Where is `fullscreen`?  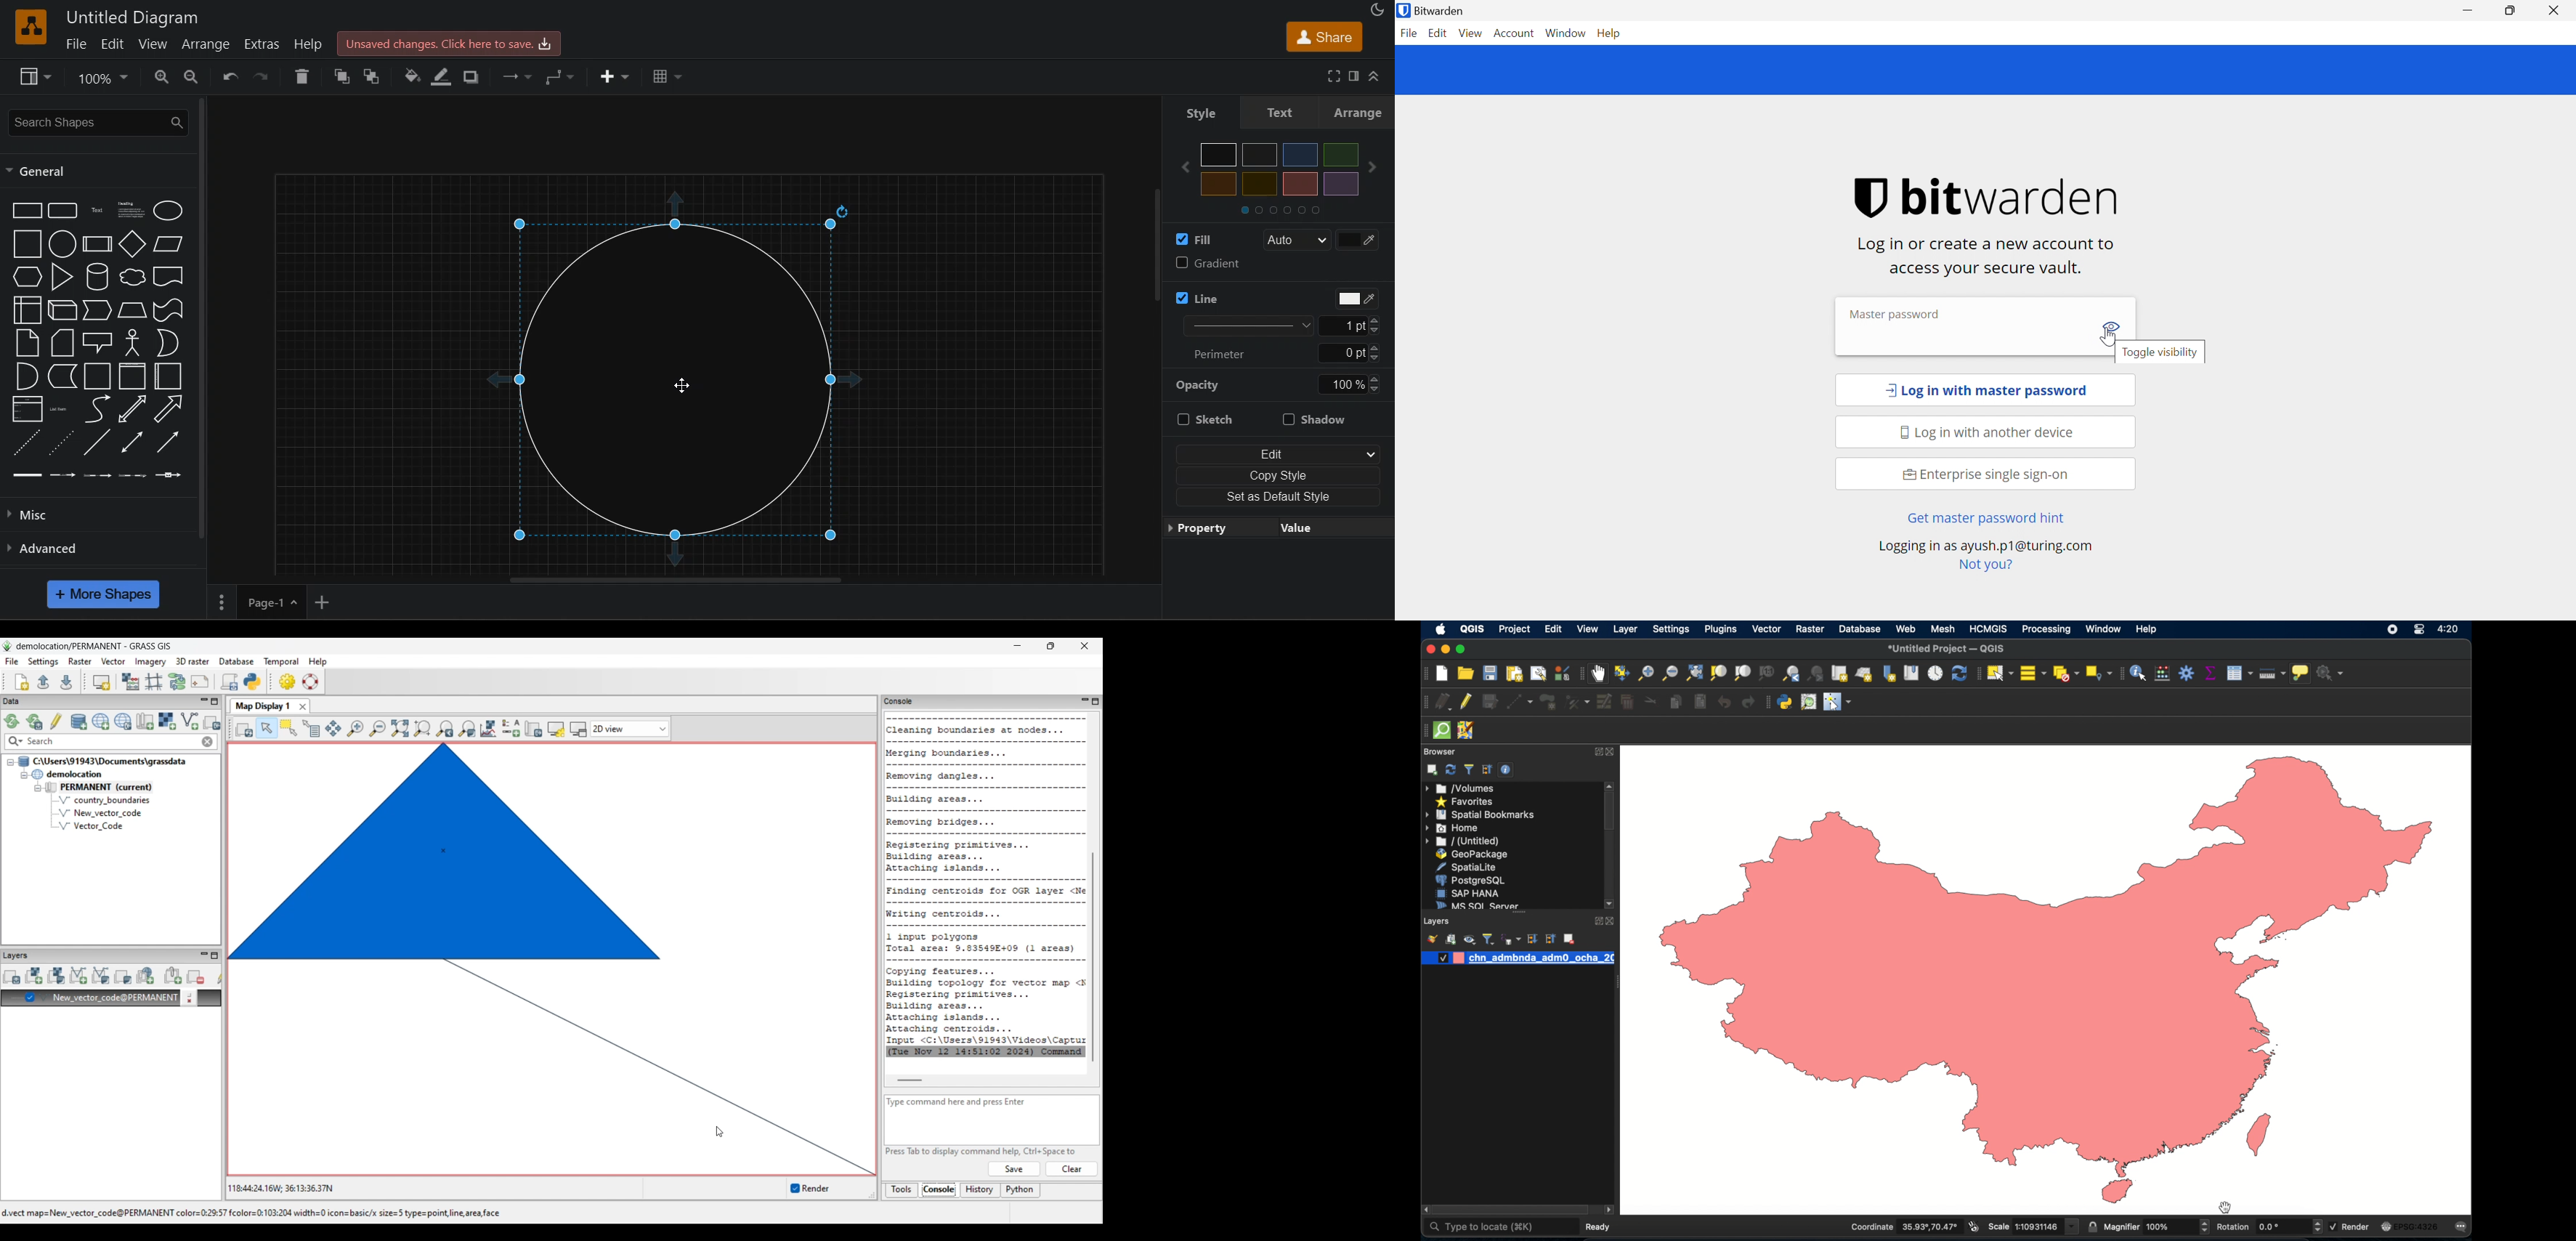 fullscreen is located at coordinates (1334, 76).